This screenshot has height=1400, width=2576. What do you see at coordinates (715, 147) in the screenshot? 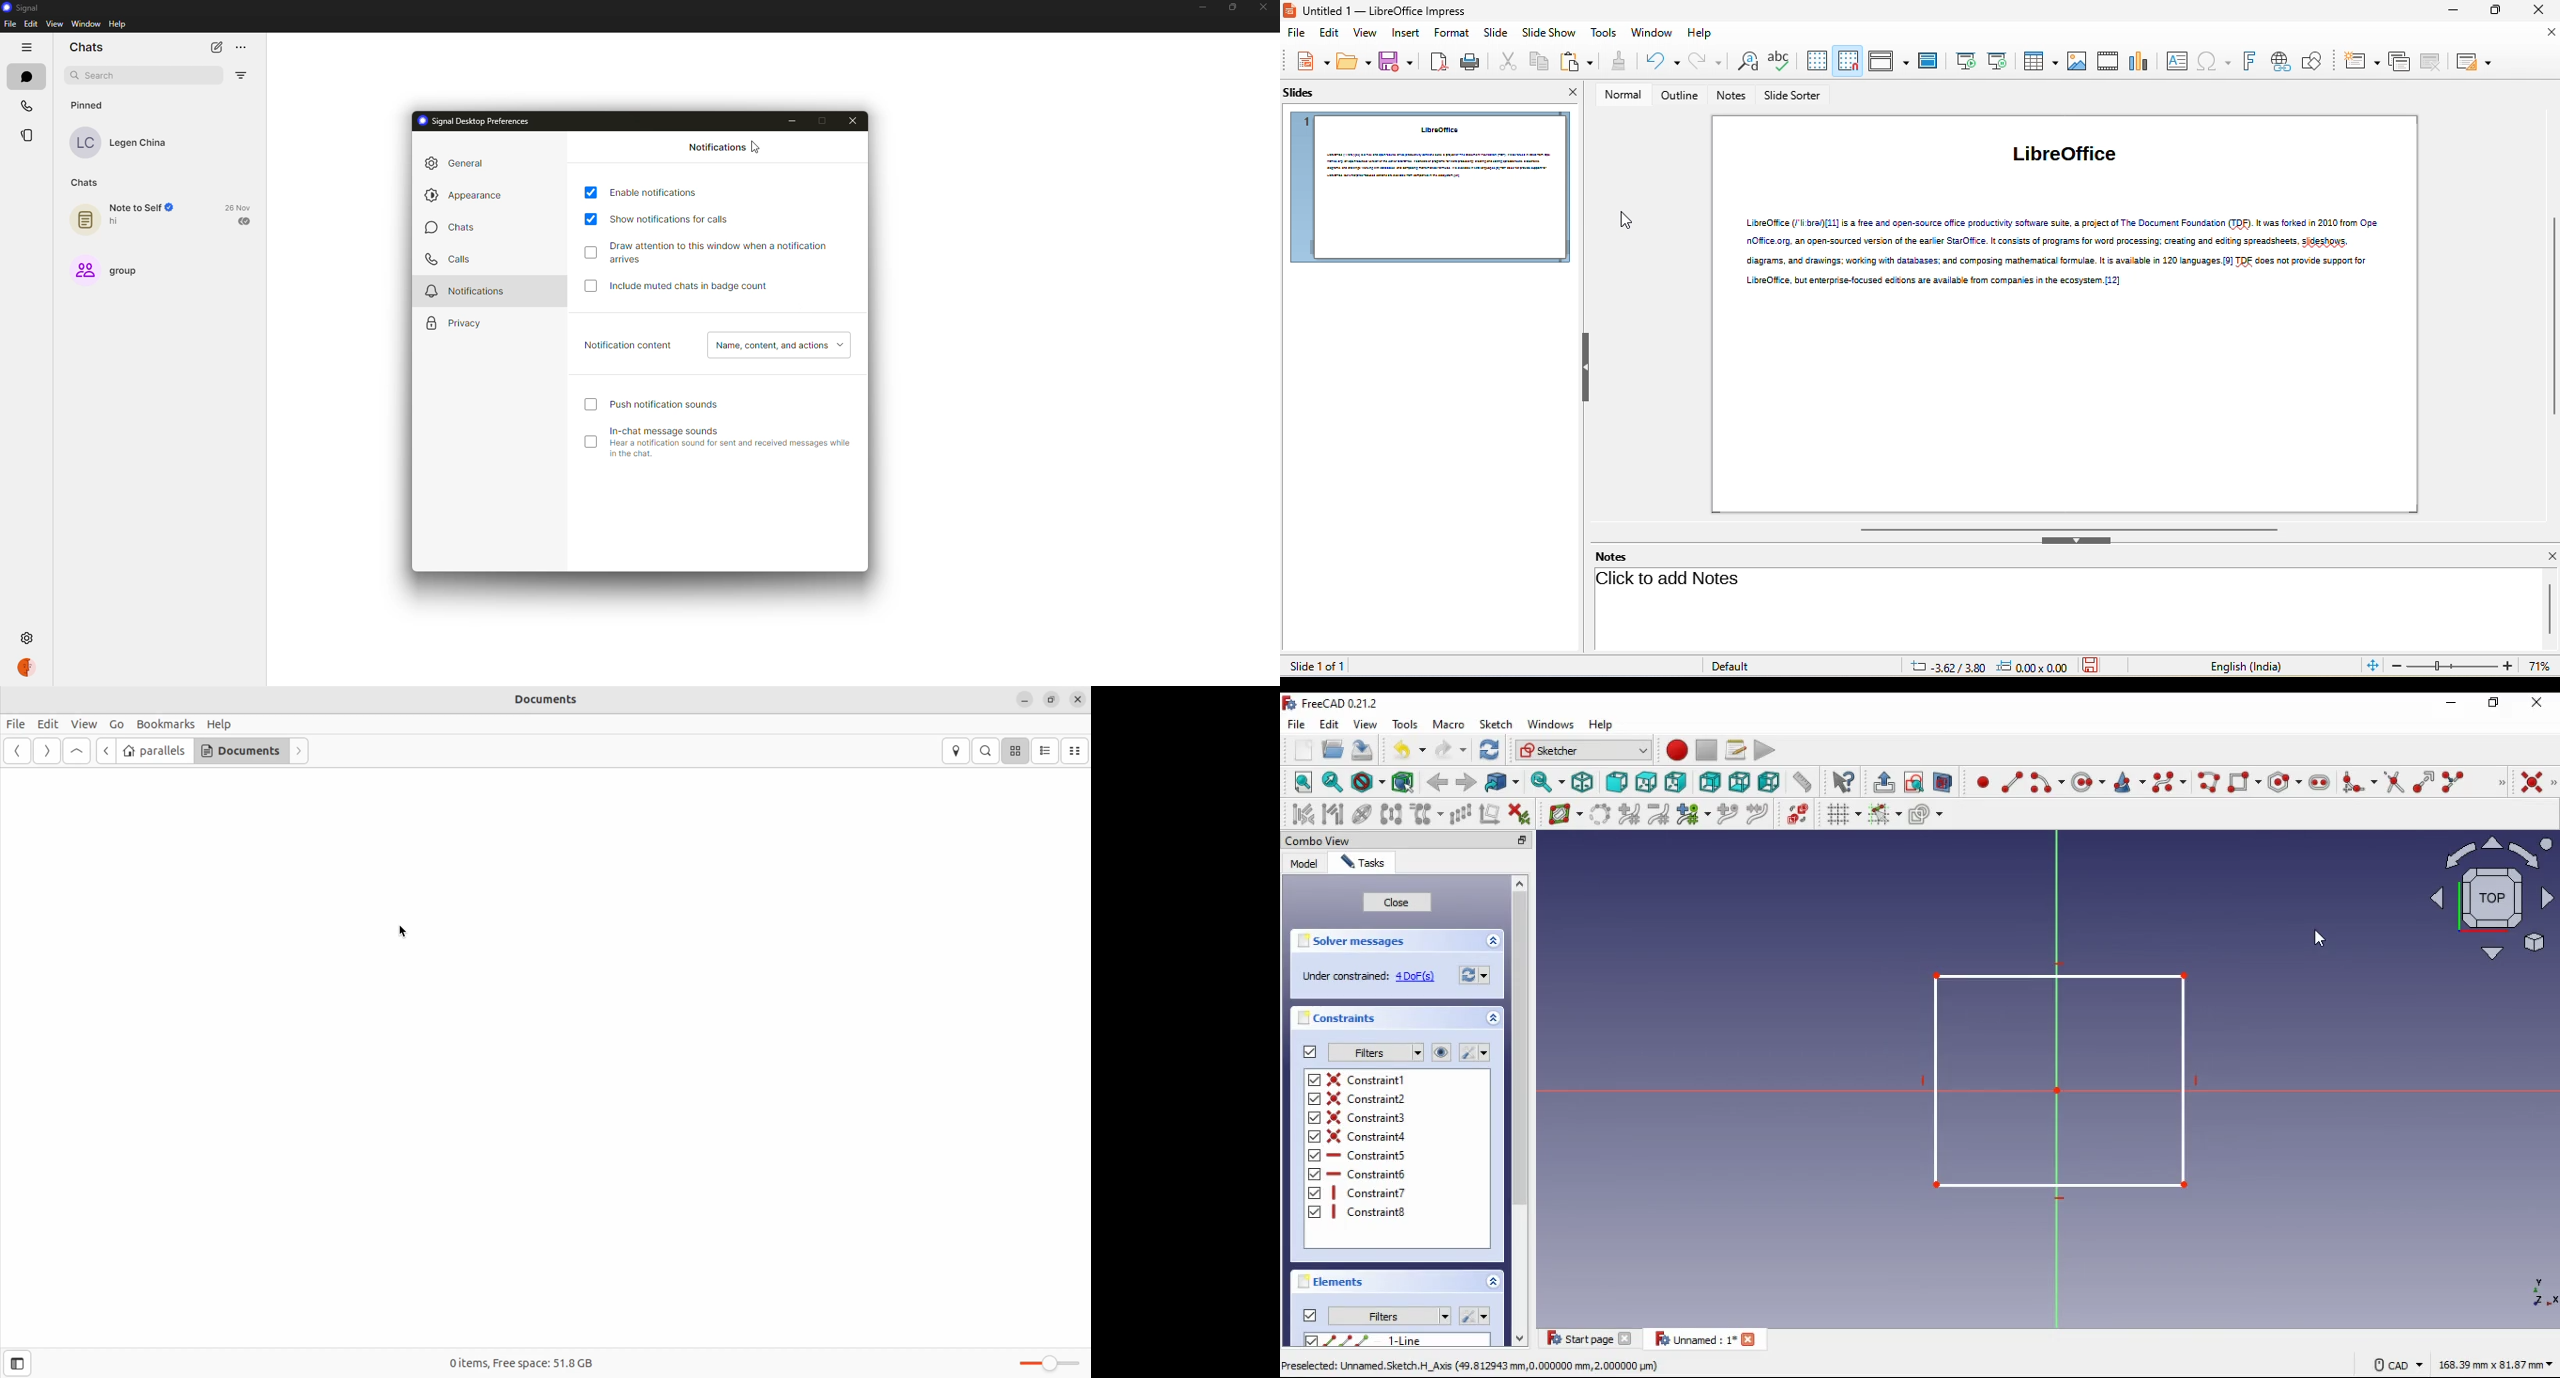
I see `notifications` at bounding box center [715, 147].